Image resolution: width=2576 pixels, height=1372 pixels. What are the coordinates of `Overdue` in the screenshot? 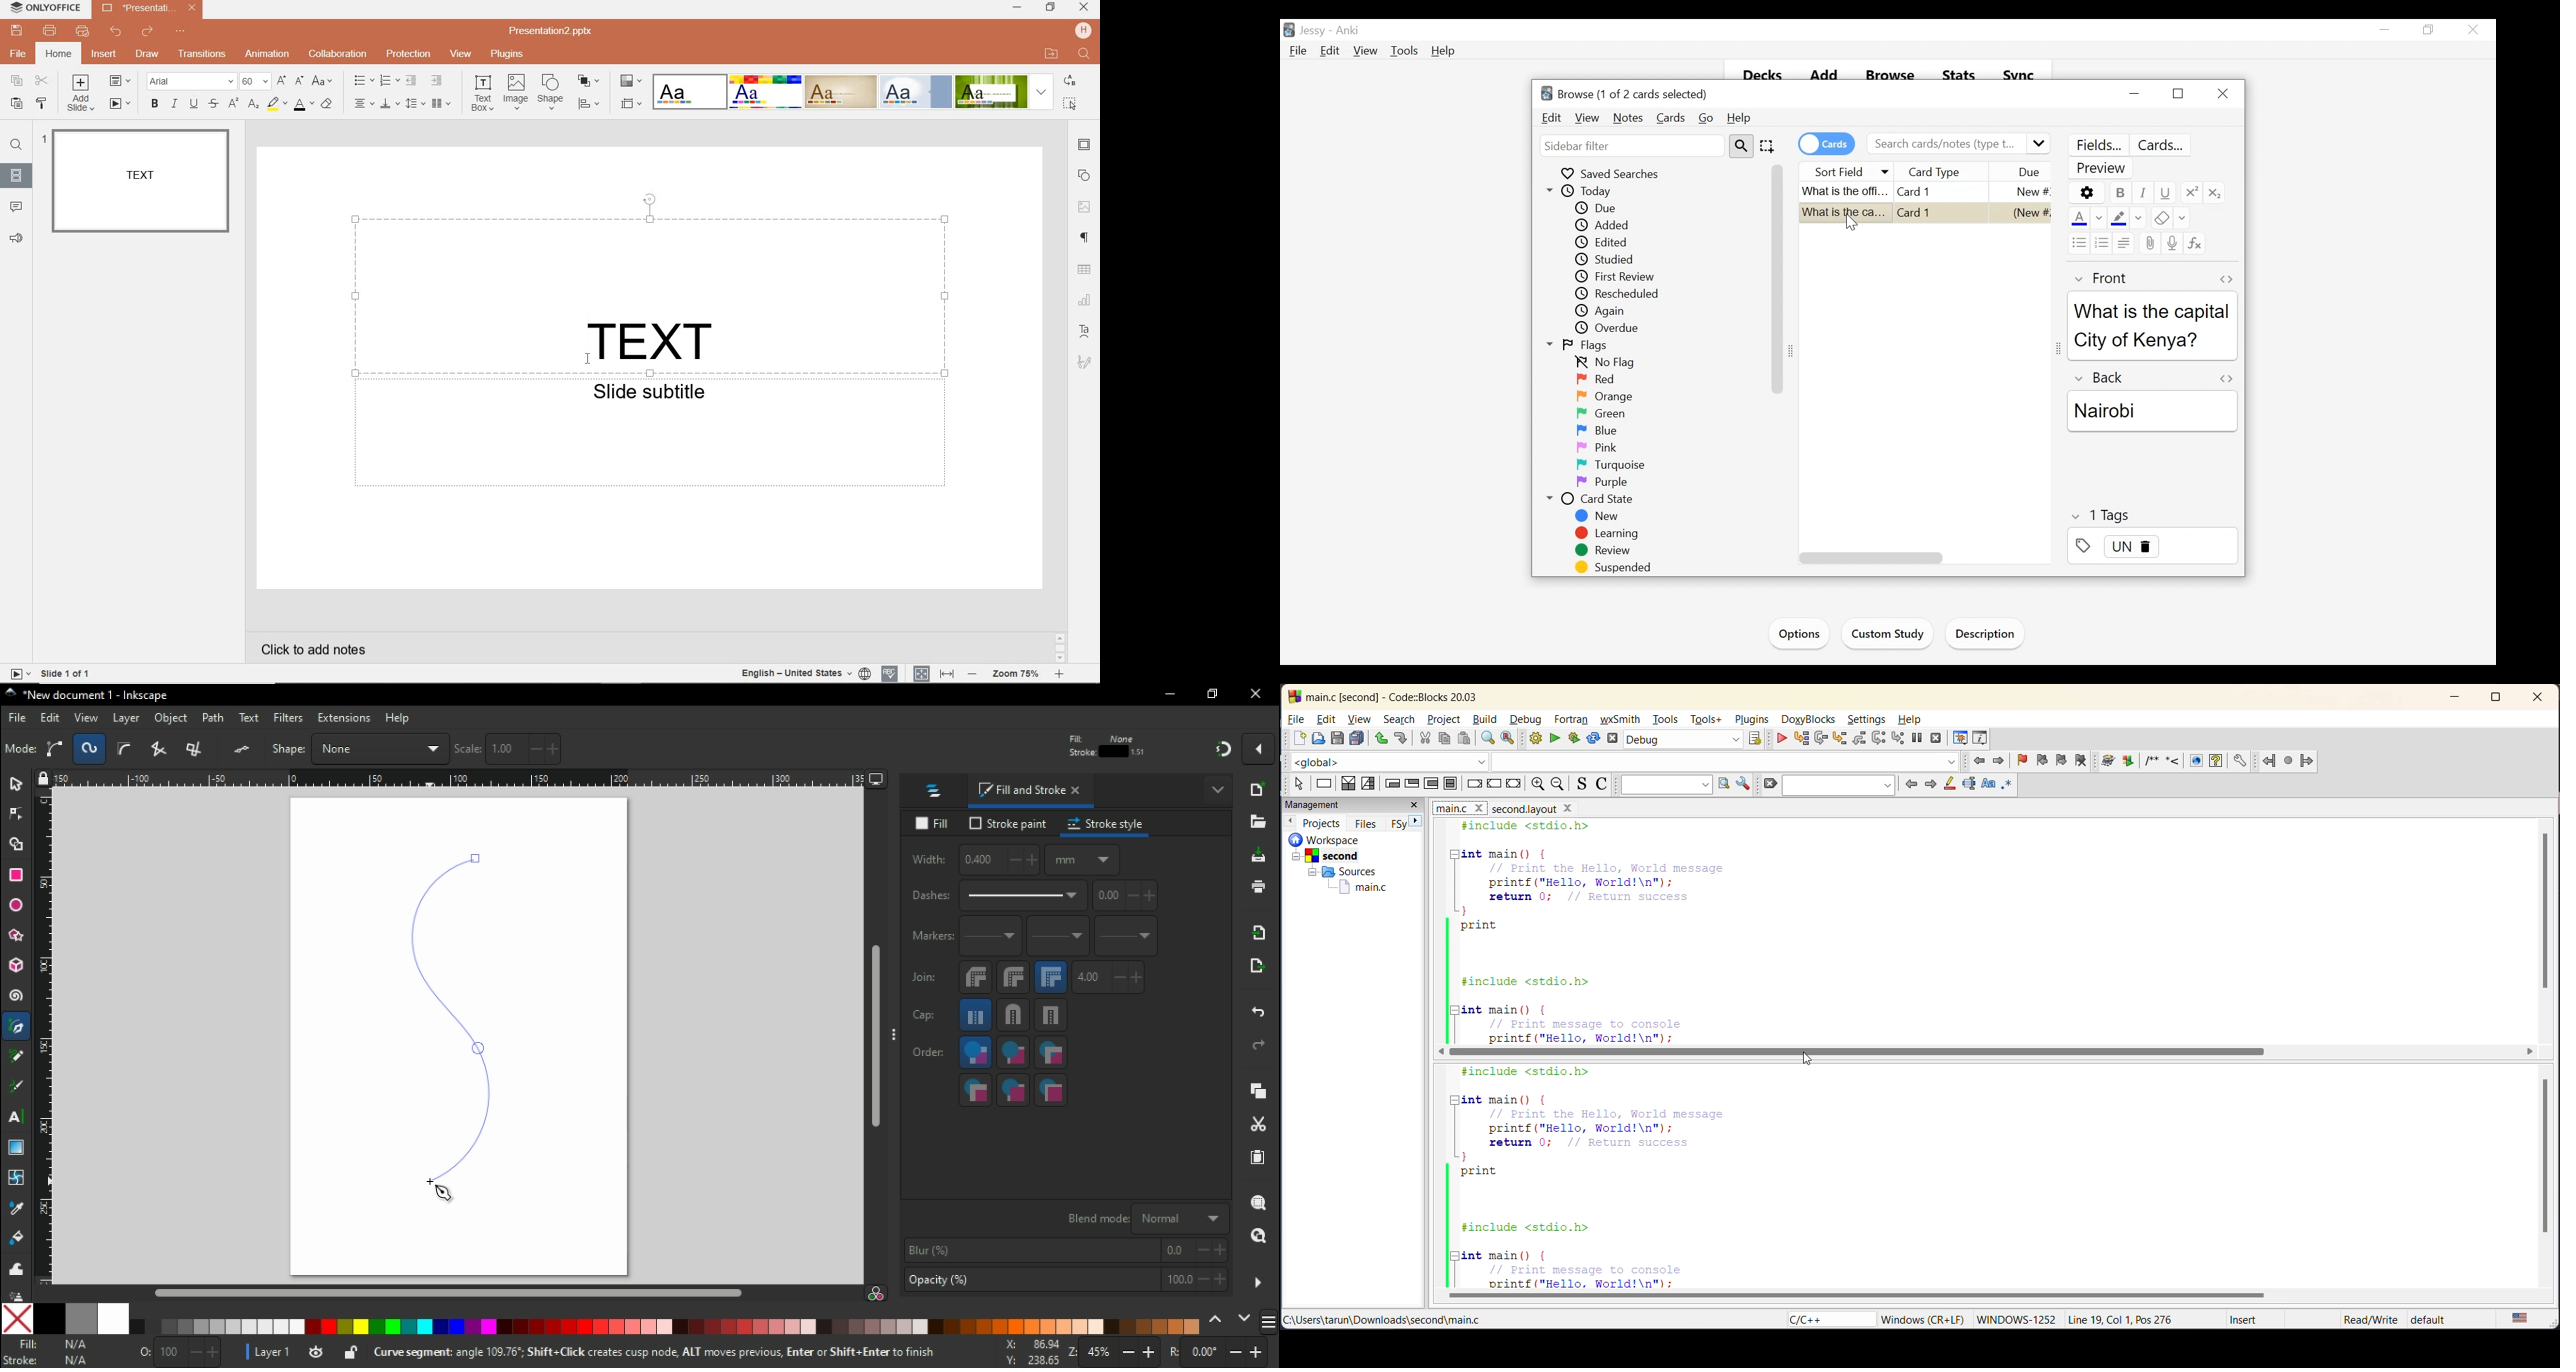 It's located at (1612, 328).